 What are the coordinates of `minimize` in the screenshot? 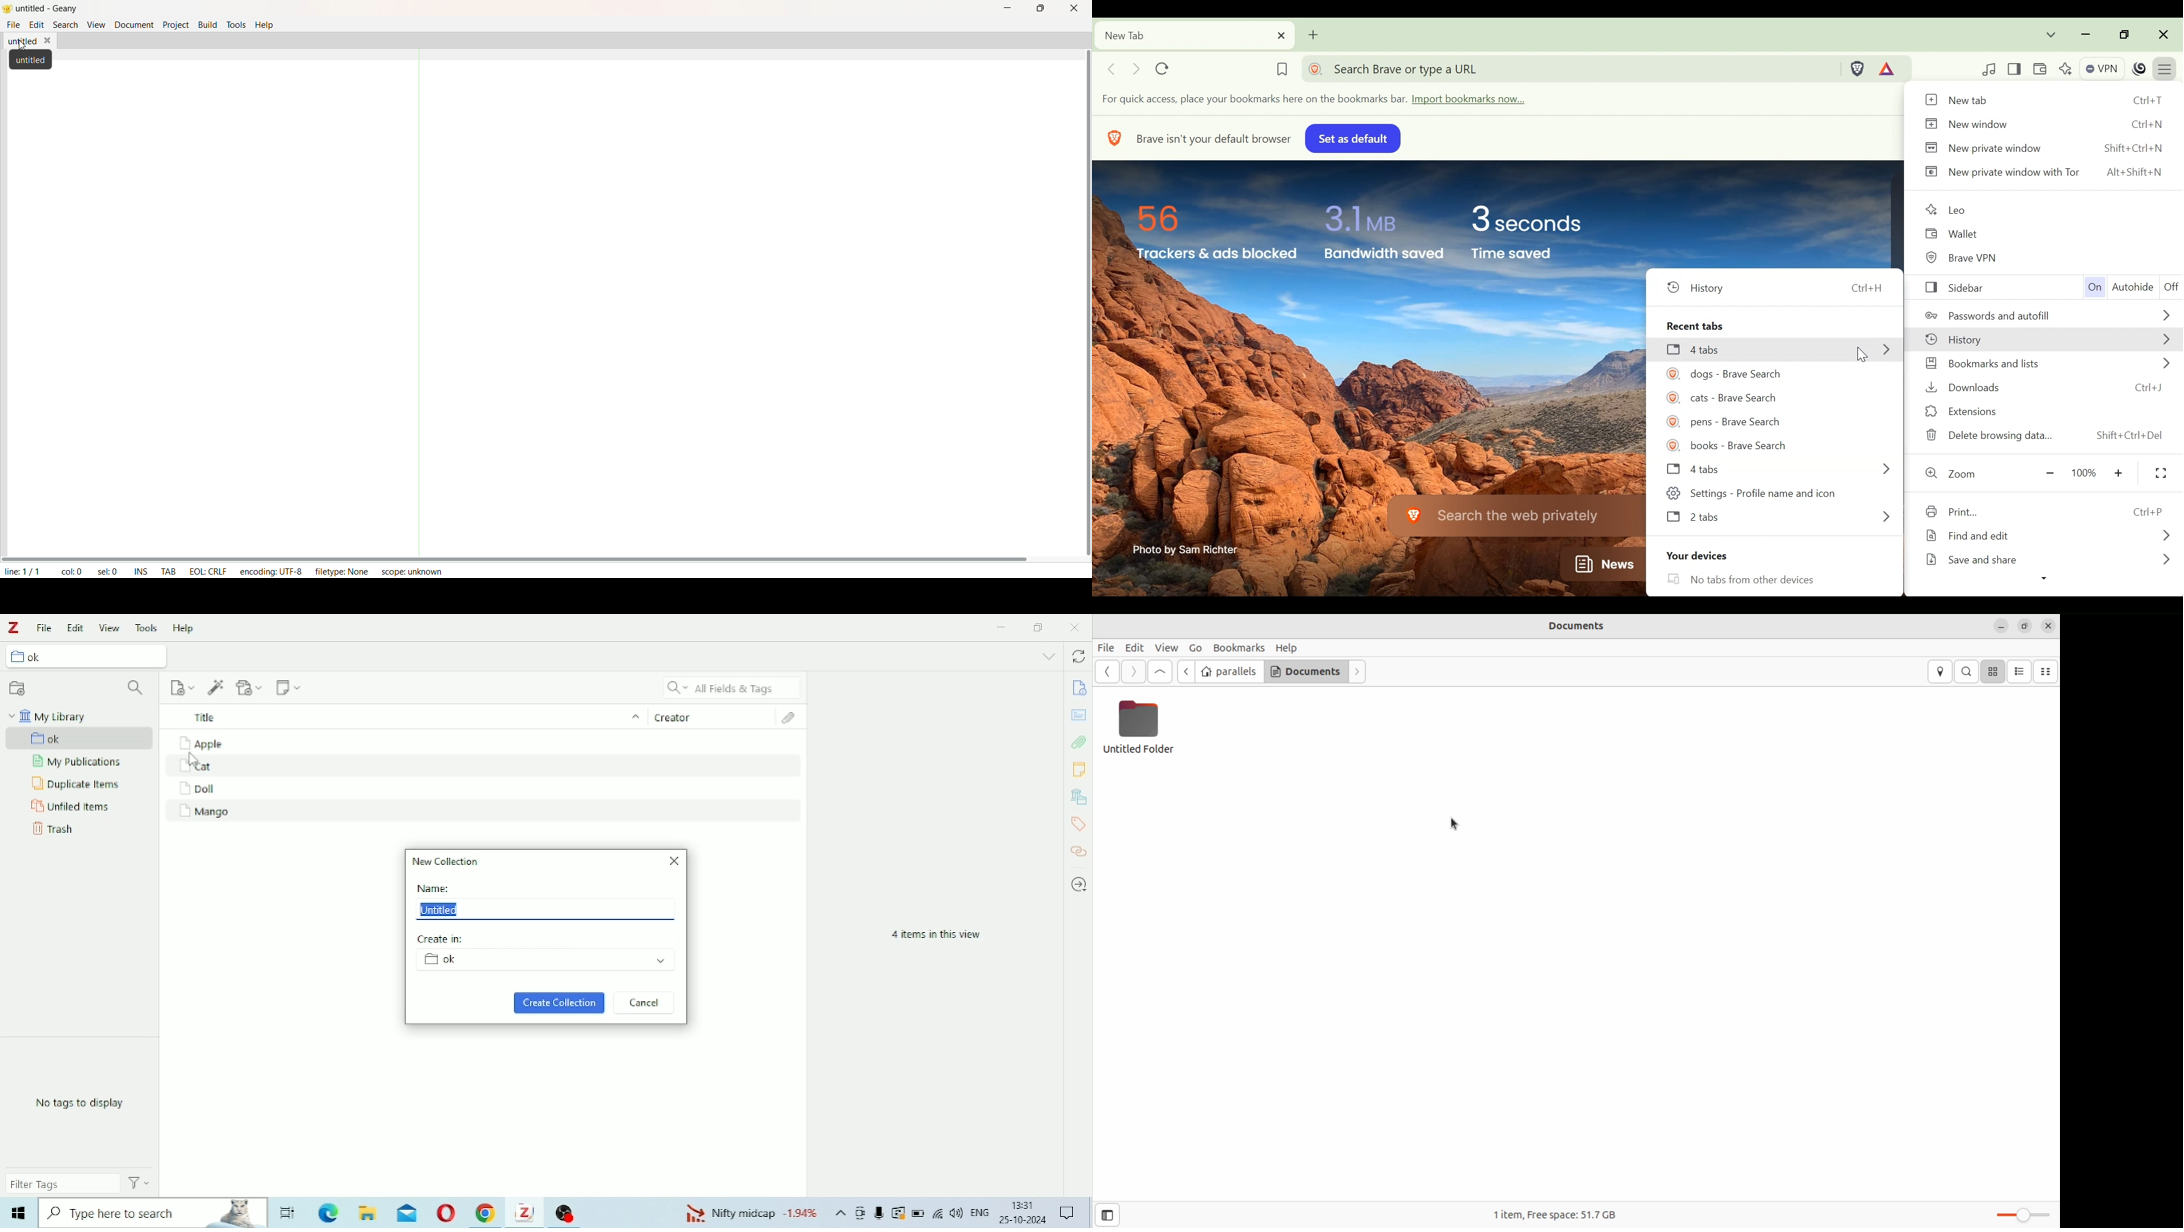 It's located at (2002, 625).